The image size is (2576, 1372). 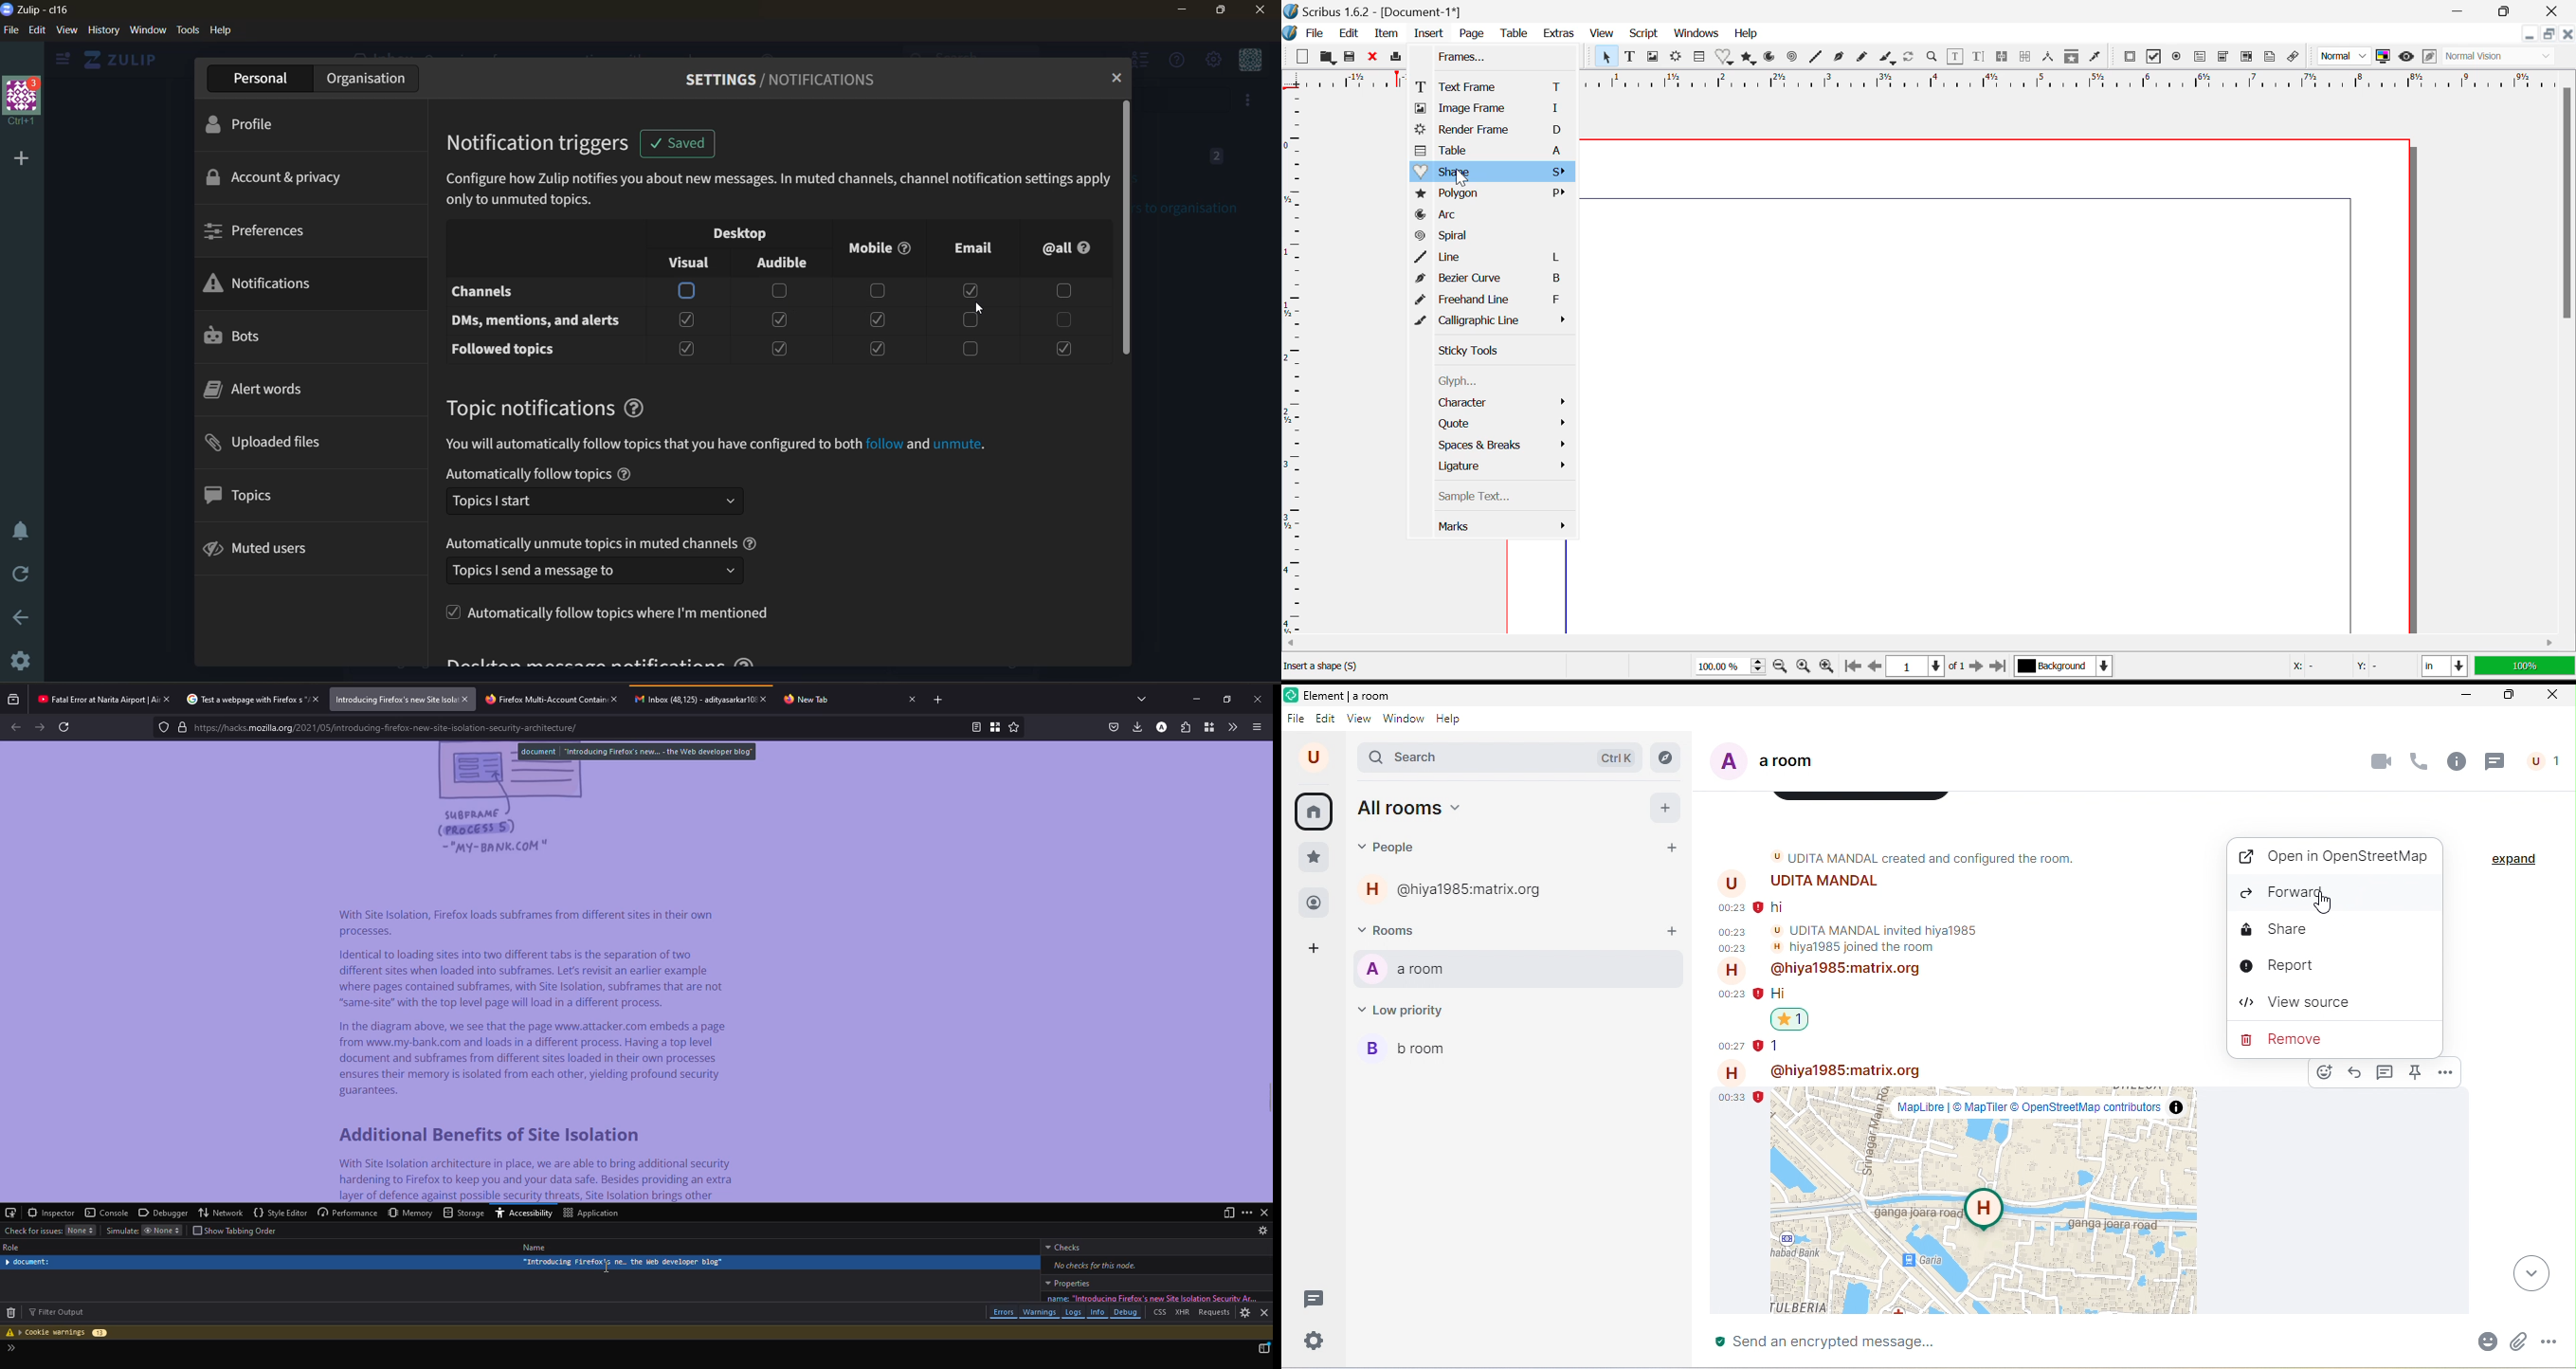 What do you see at coordinates (2335, 931) in the screenshot?
I see `share` at bounding box center [2335, 931].